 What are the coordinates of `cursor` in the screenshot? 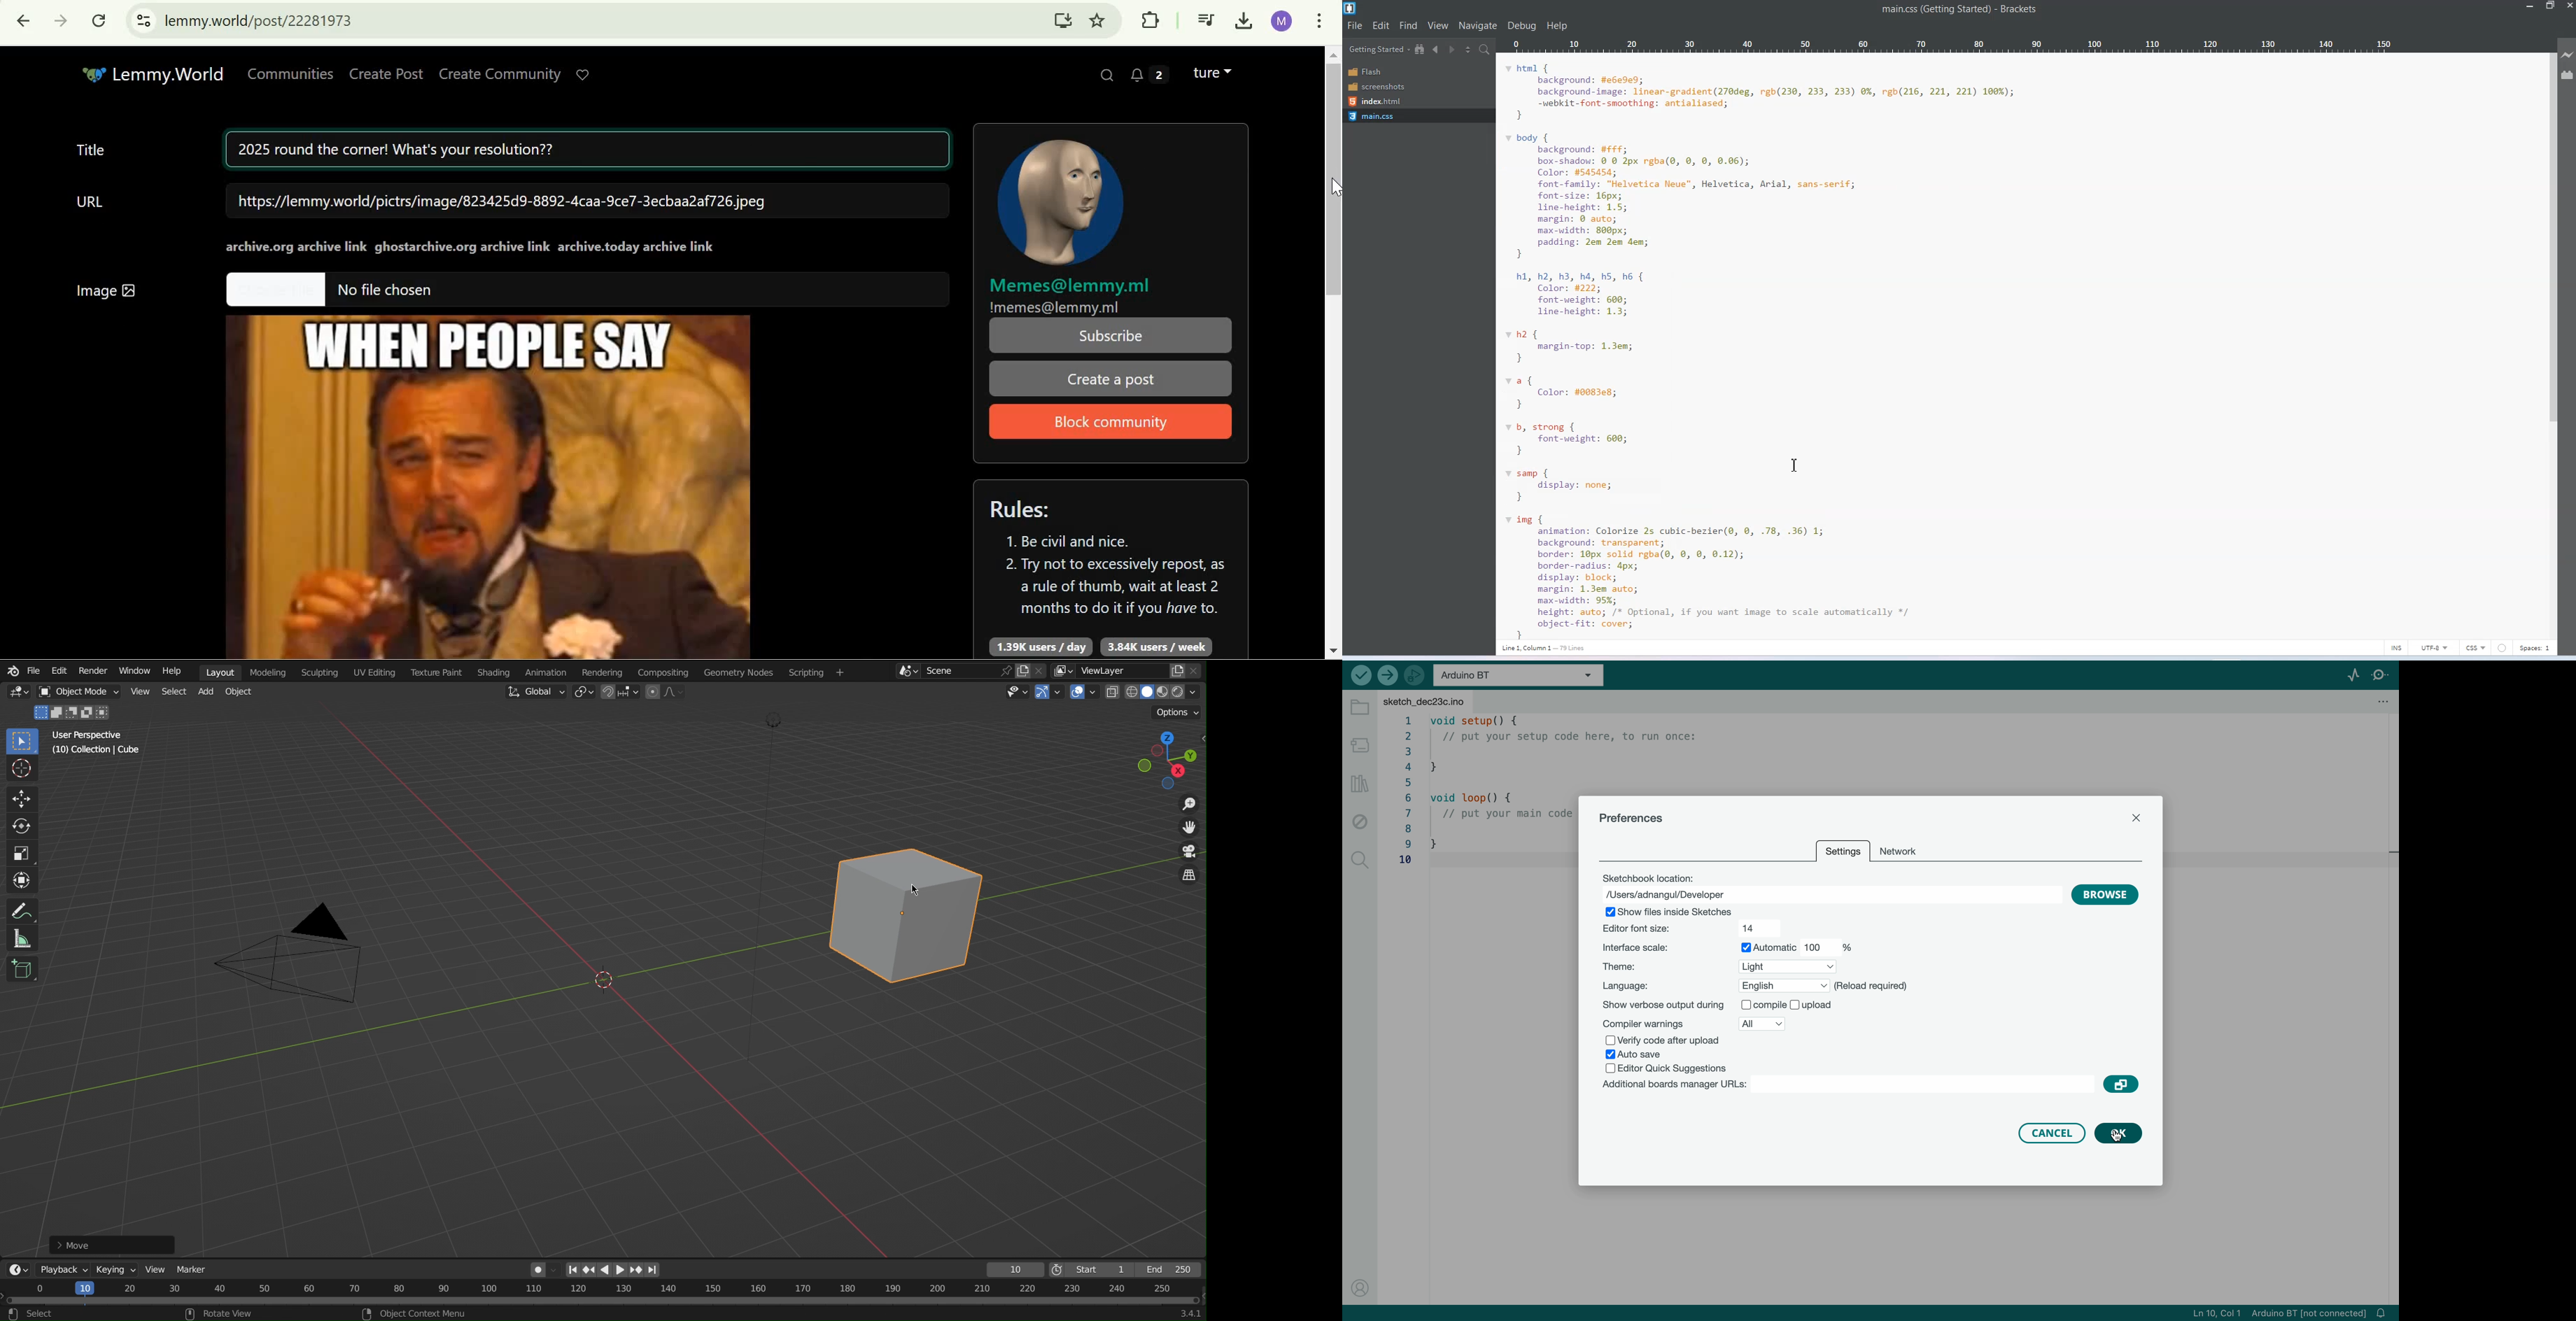 It's located at (1330, 189).